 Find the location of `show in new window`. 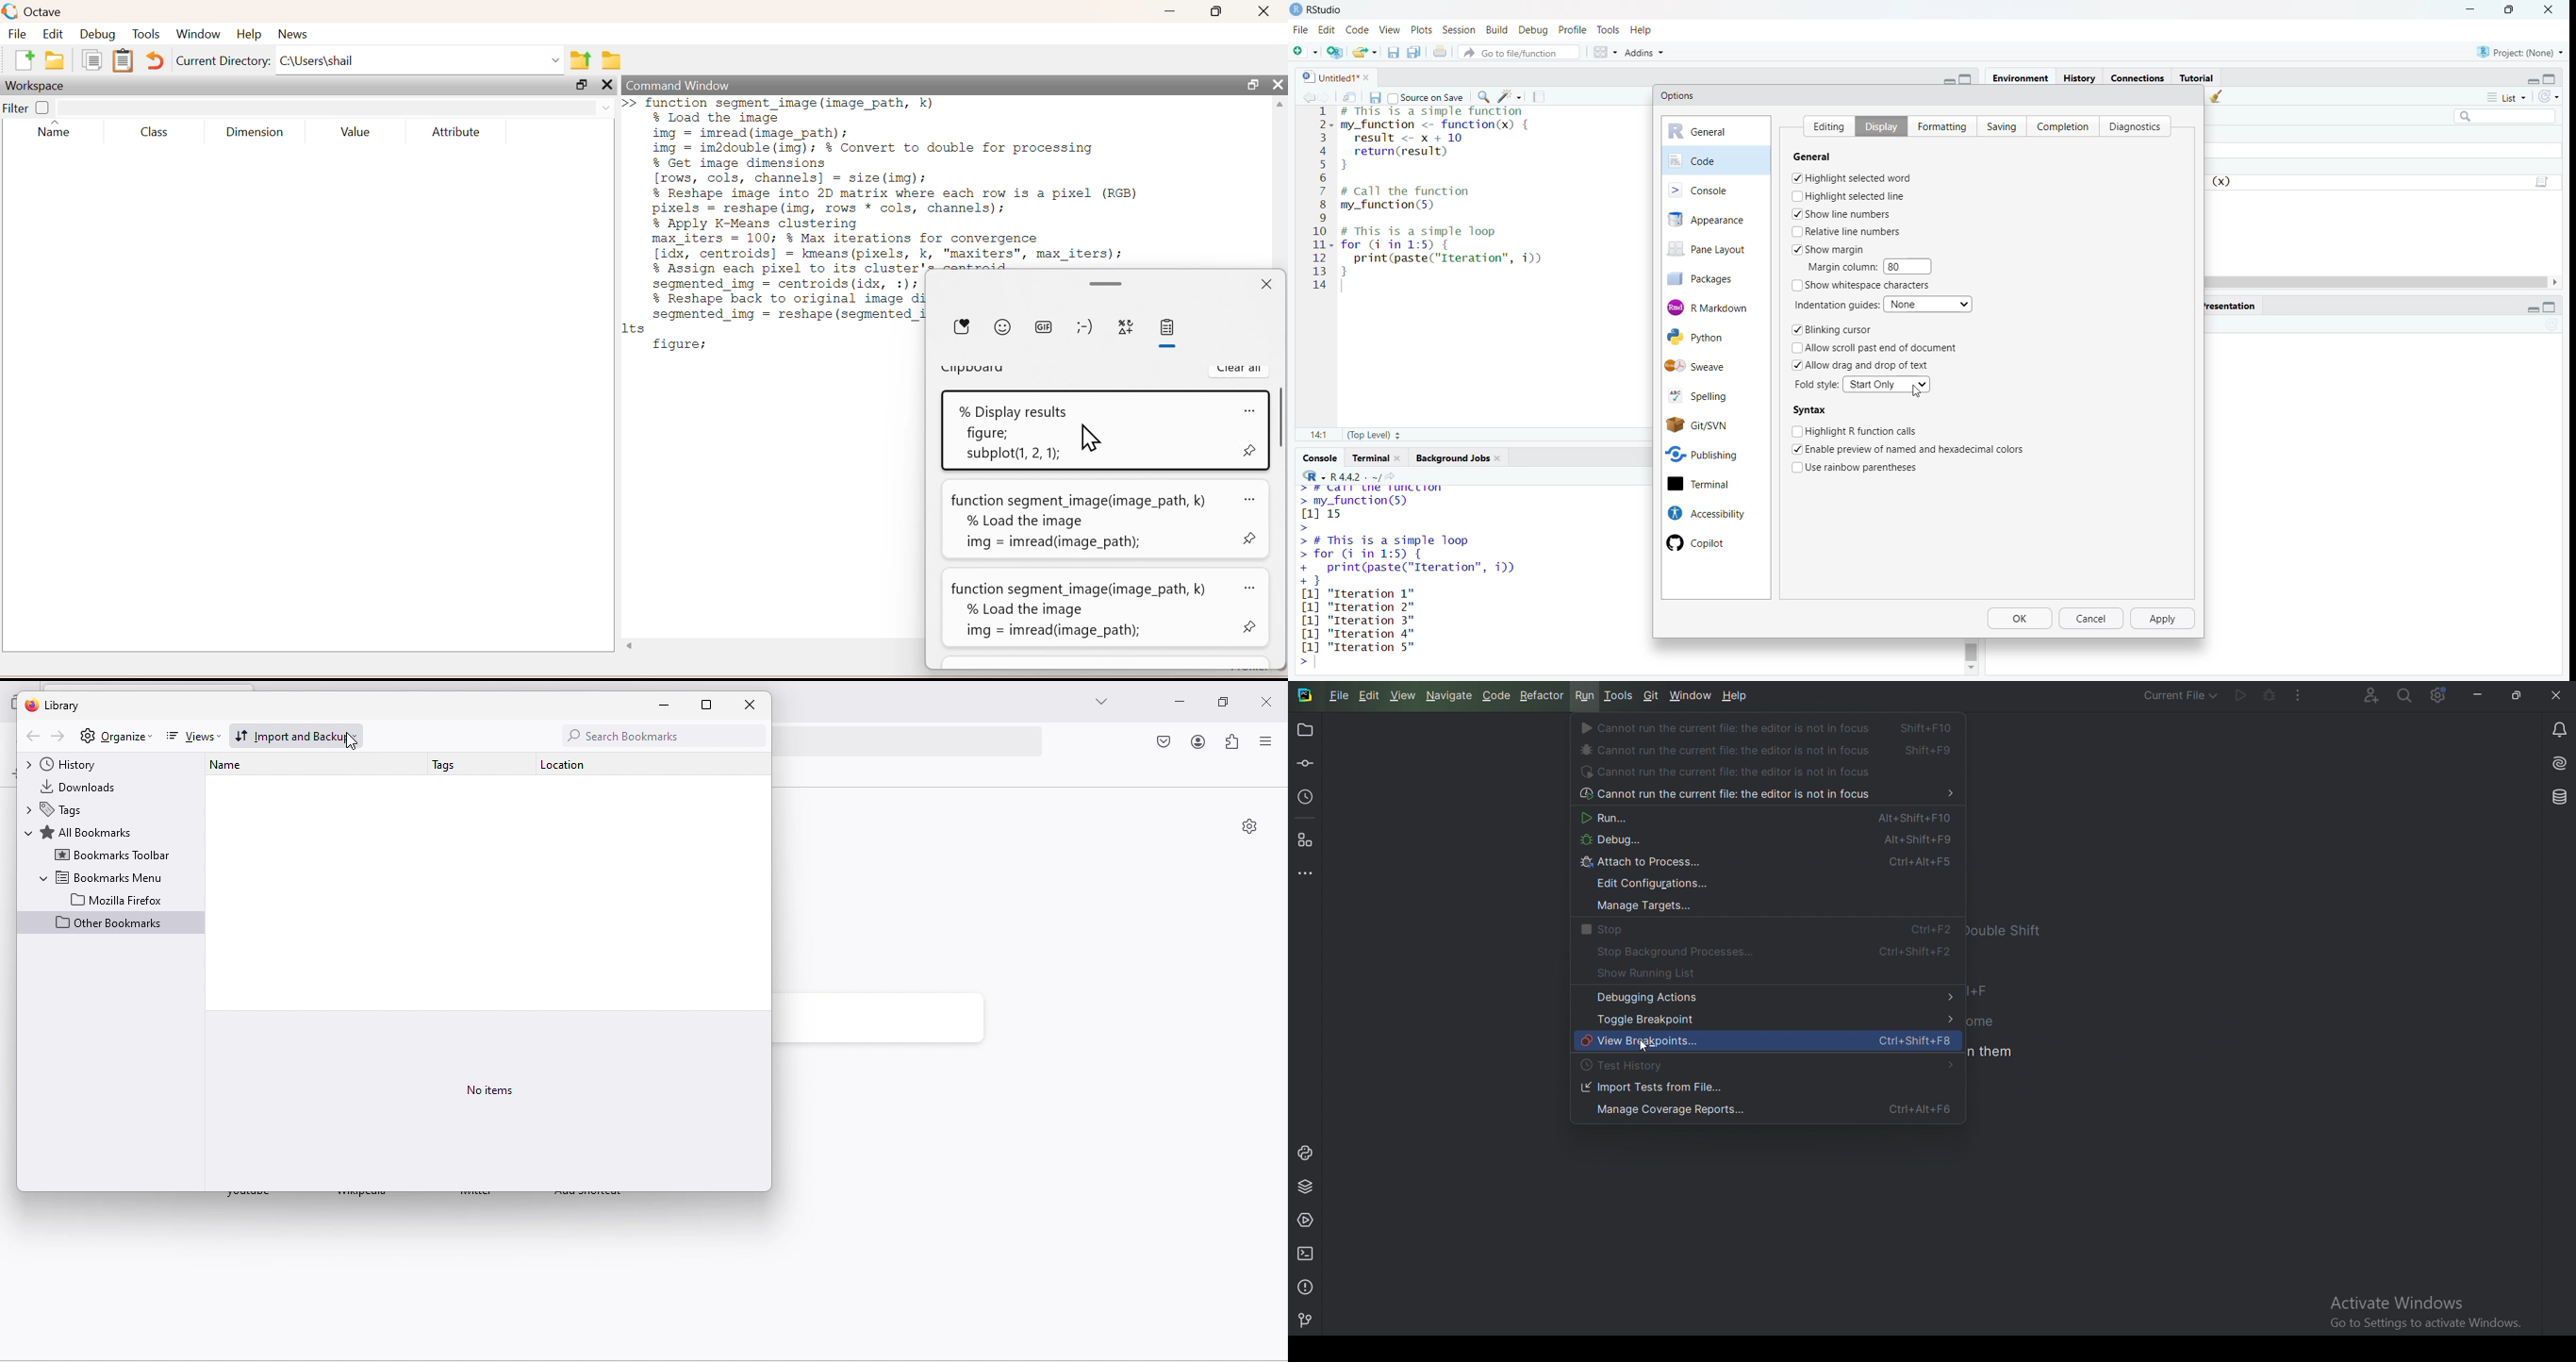

show in new window is located at coordinates (1351, 96).